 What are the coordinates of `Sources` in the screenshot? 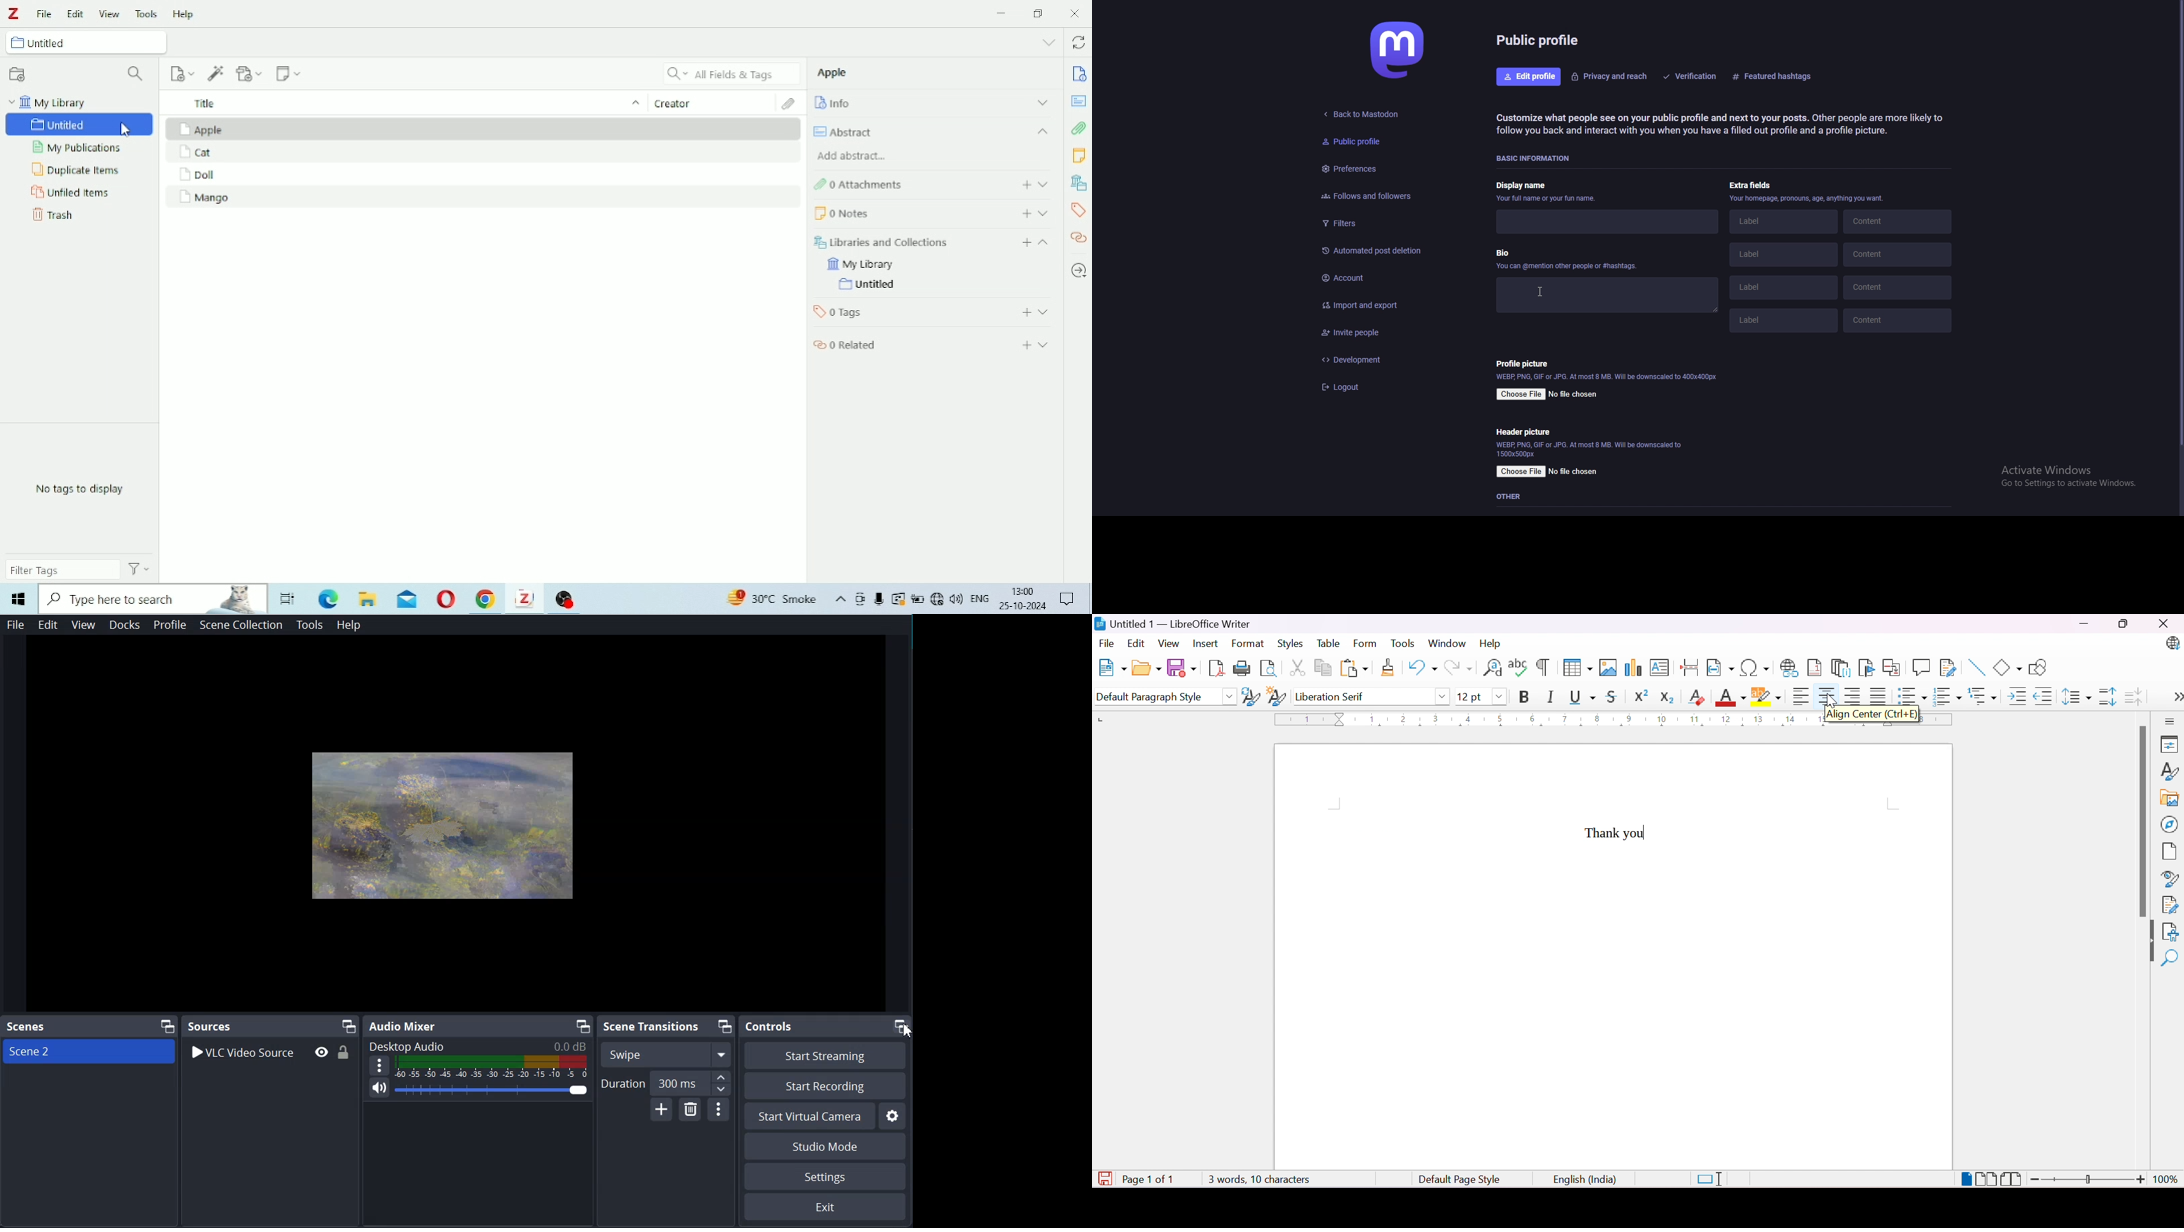 It's located at (212, 1026).